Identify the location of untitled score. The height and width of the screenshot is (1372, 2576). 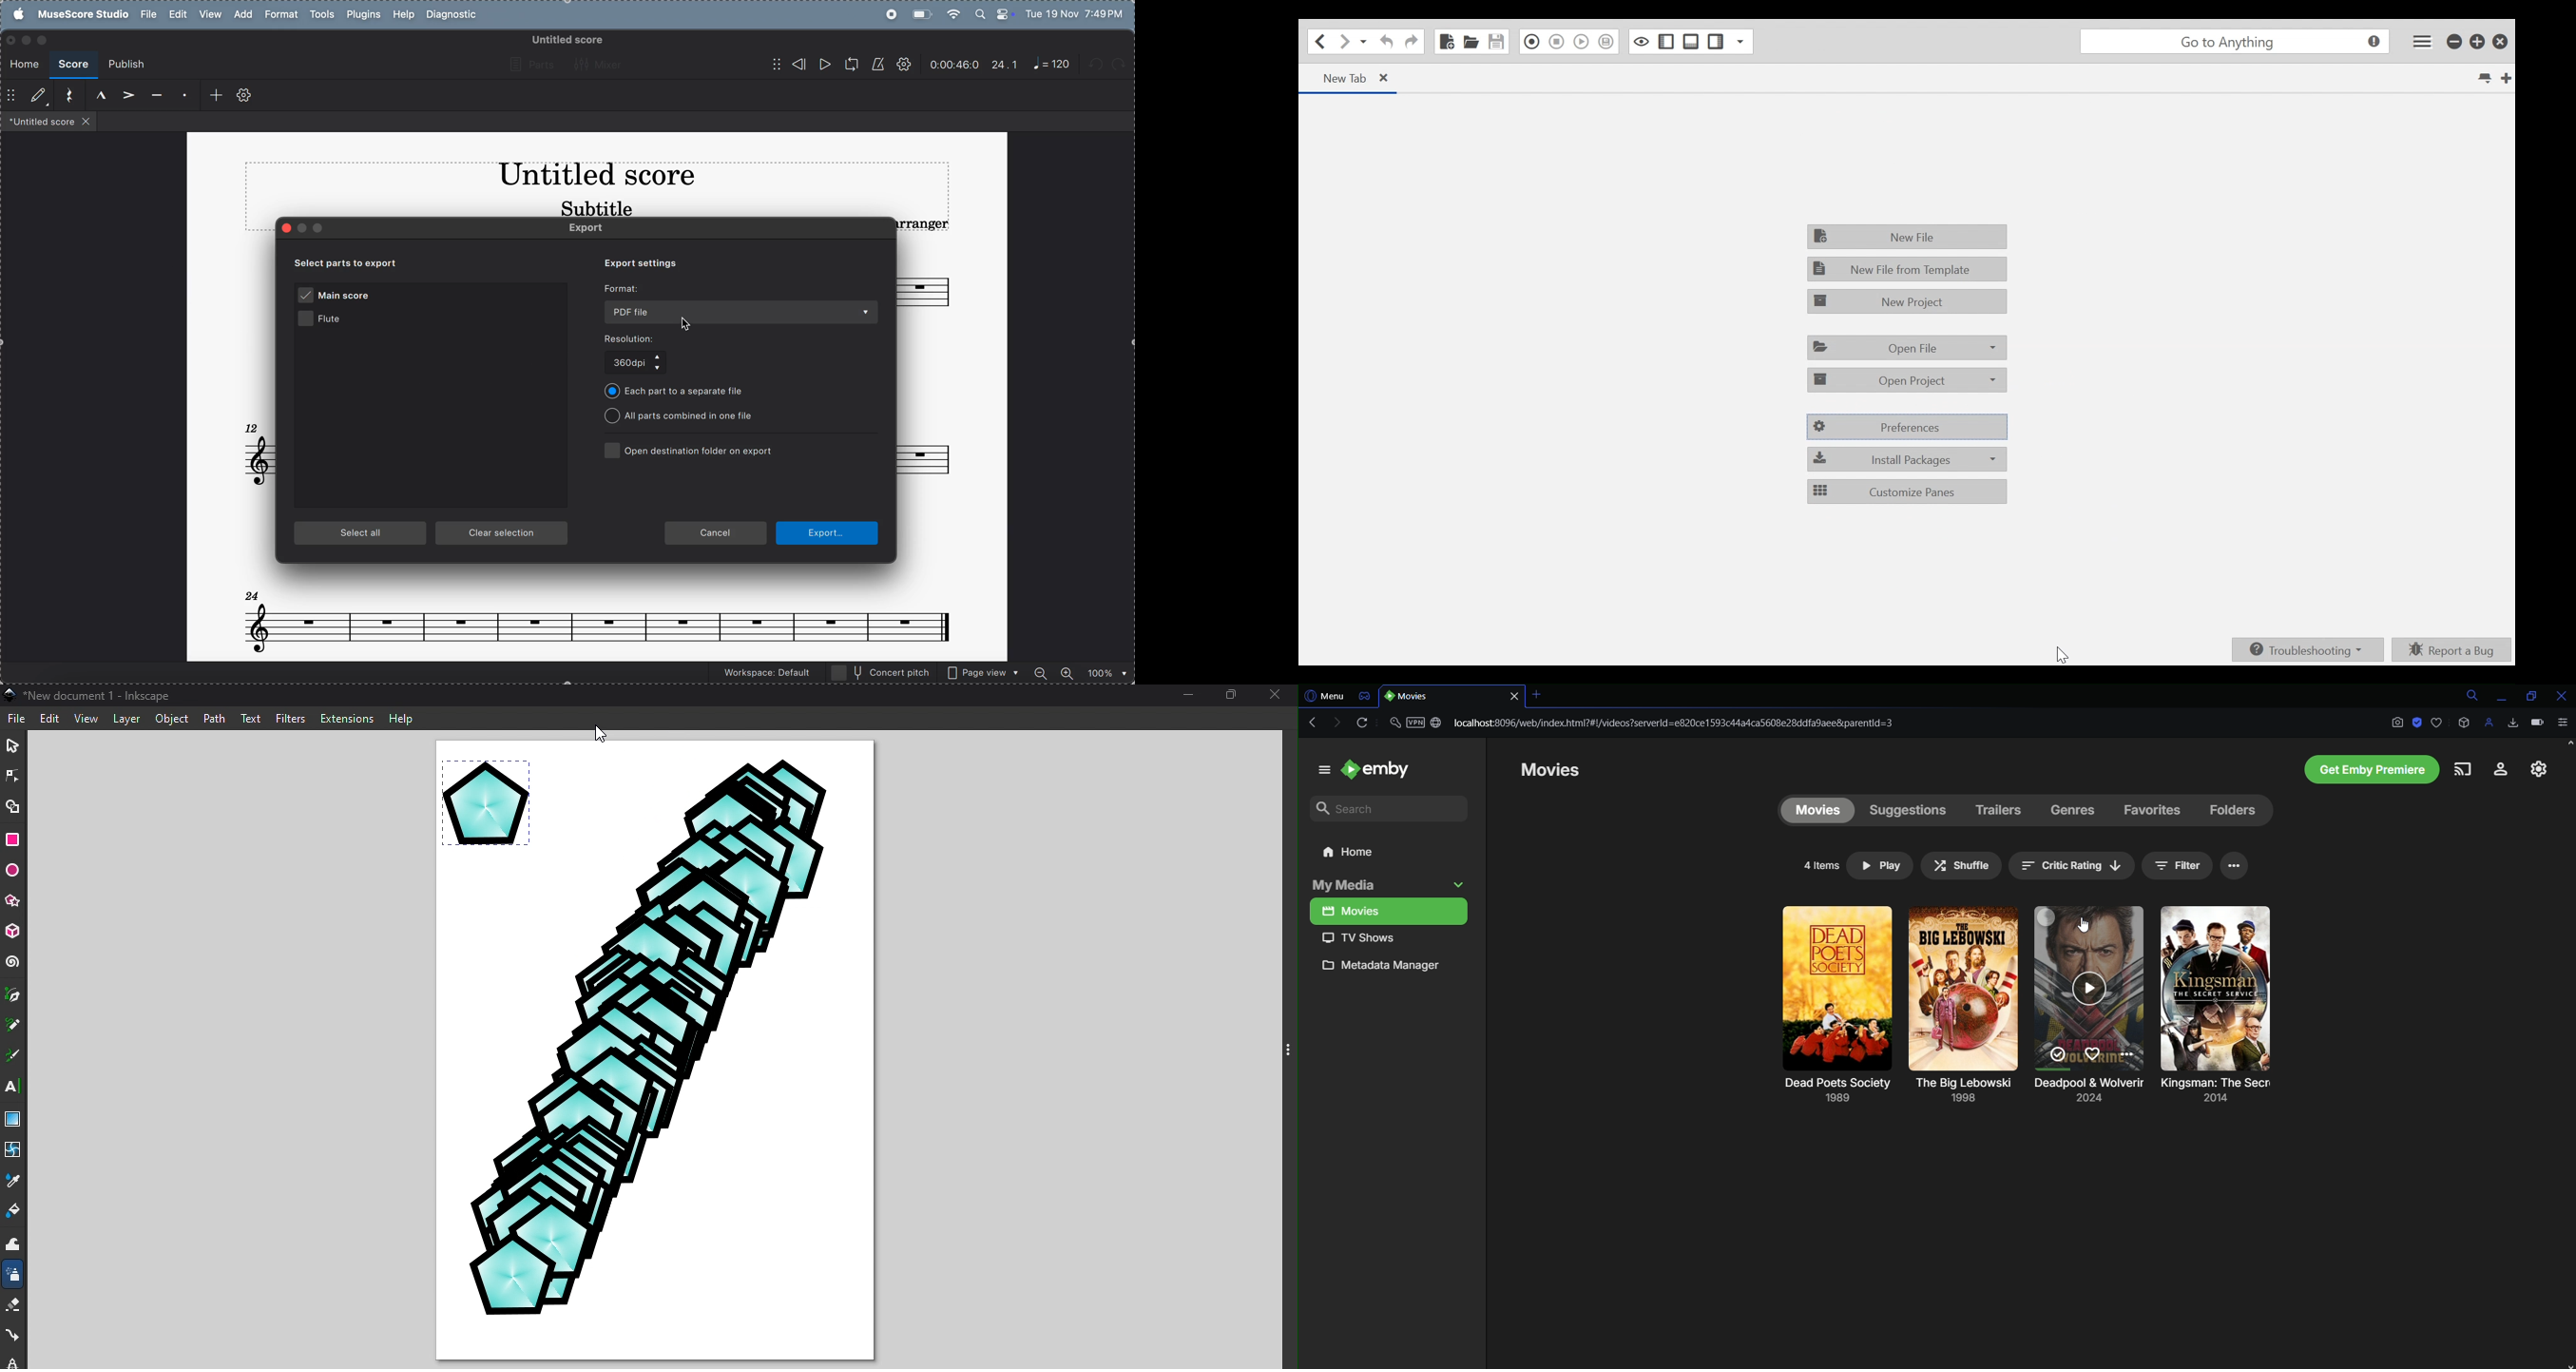
(566, 40).